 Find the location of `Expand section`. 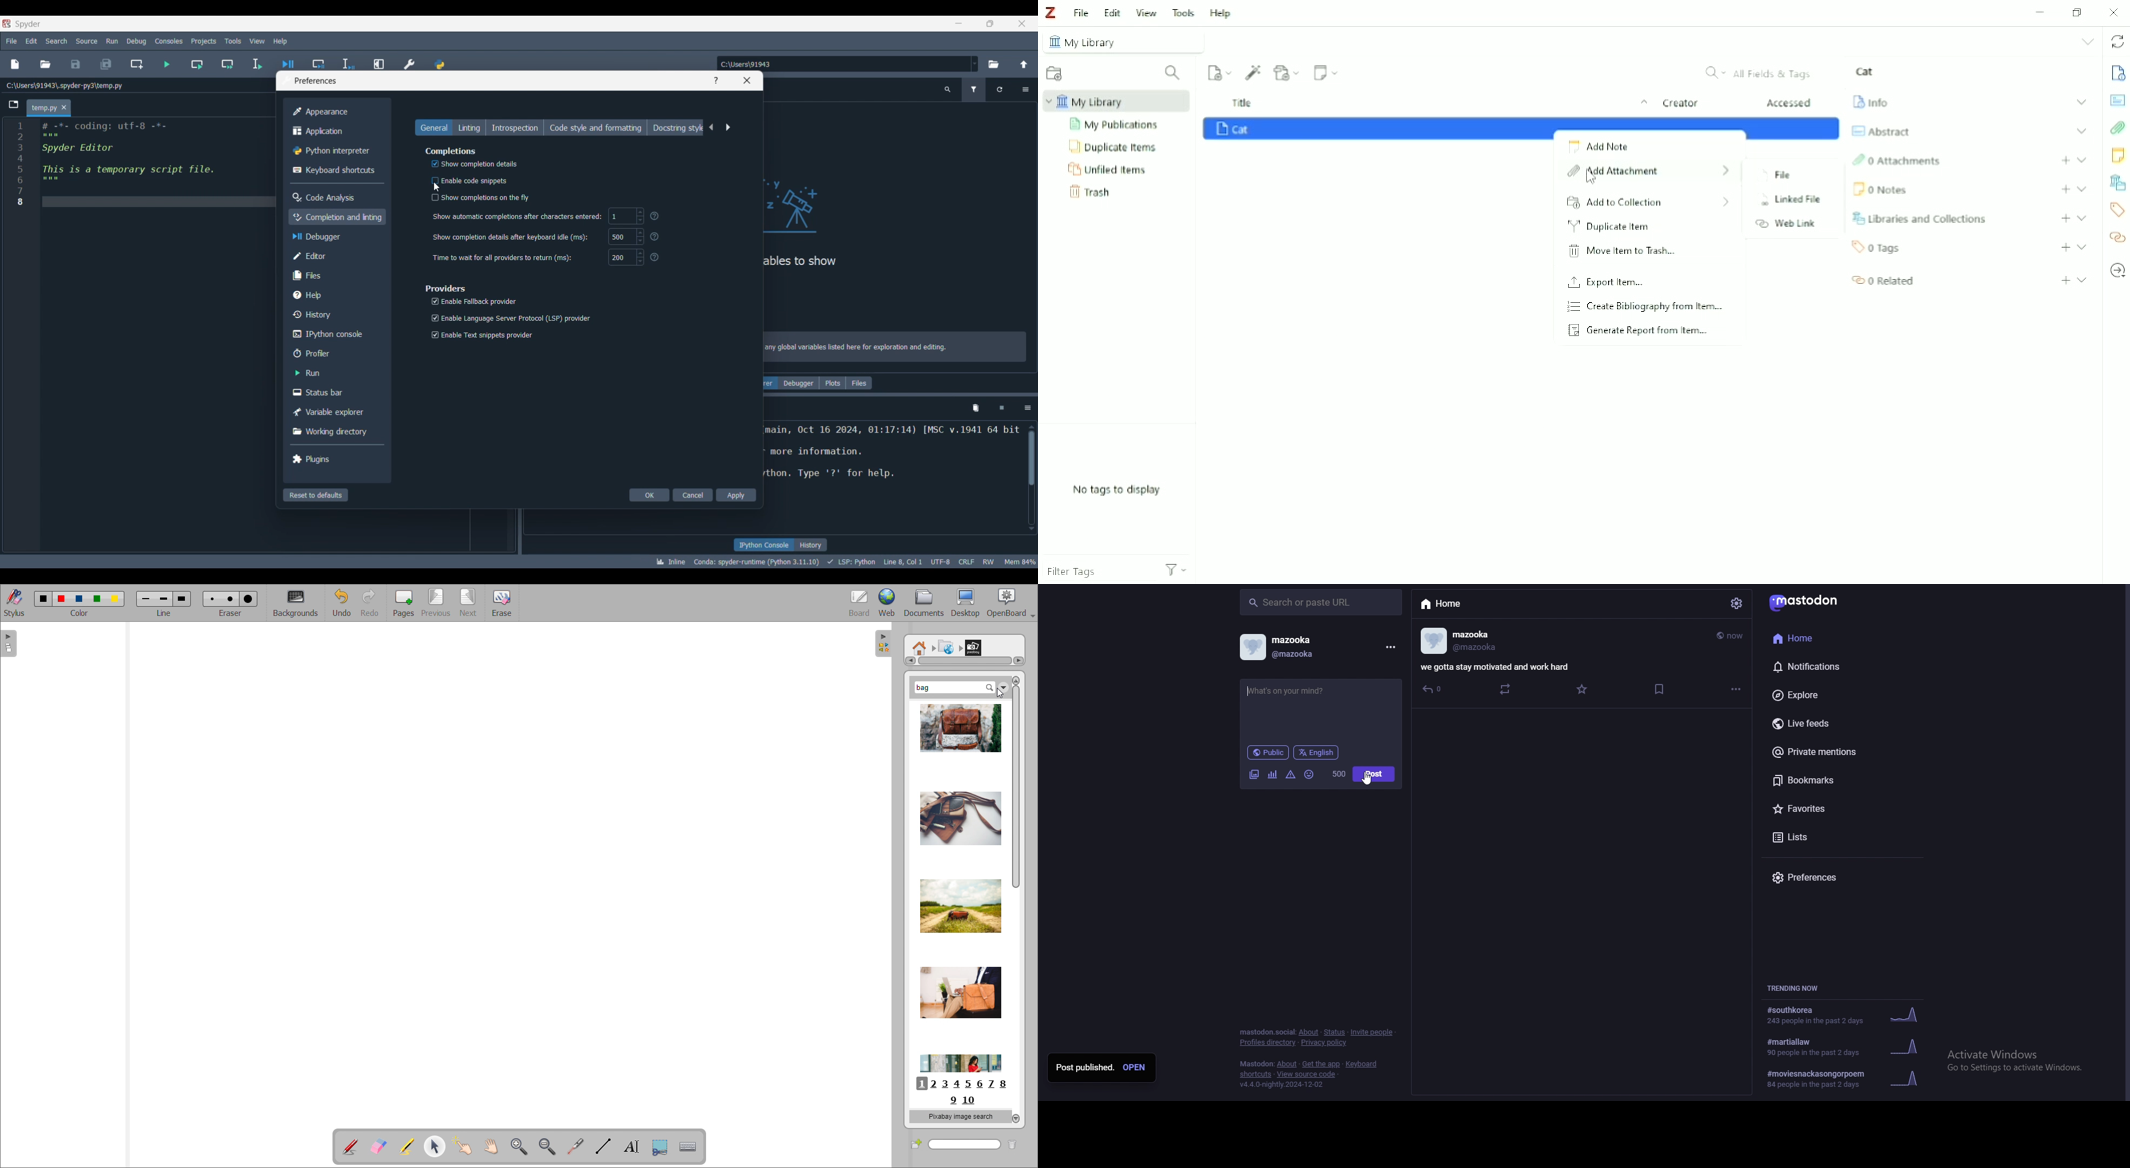

Expand section is located at coordinates (2082, 102).